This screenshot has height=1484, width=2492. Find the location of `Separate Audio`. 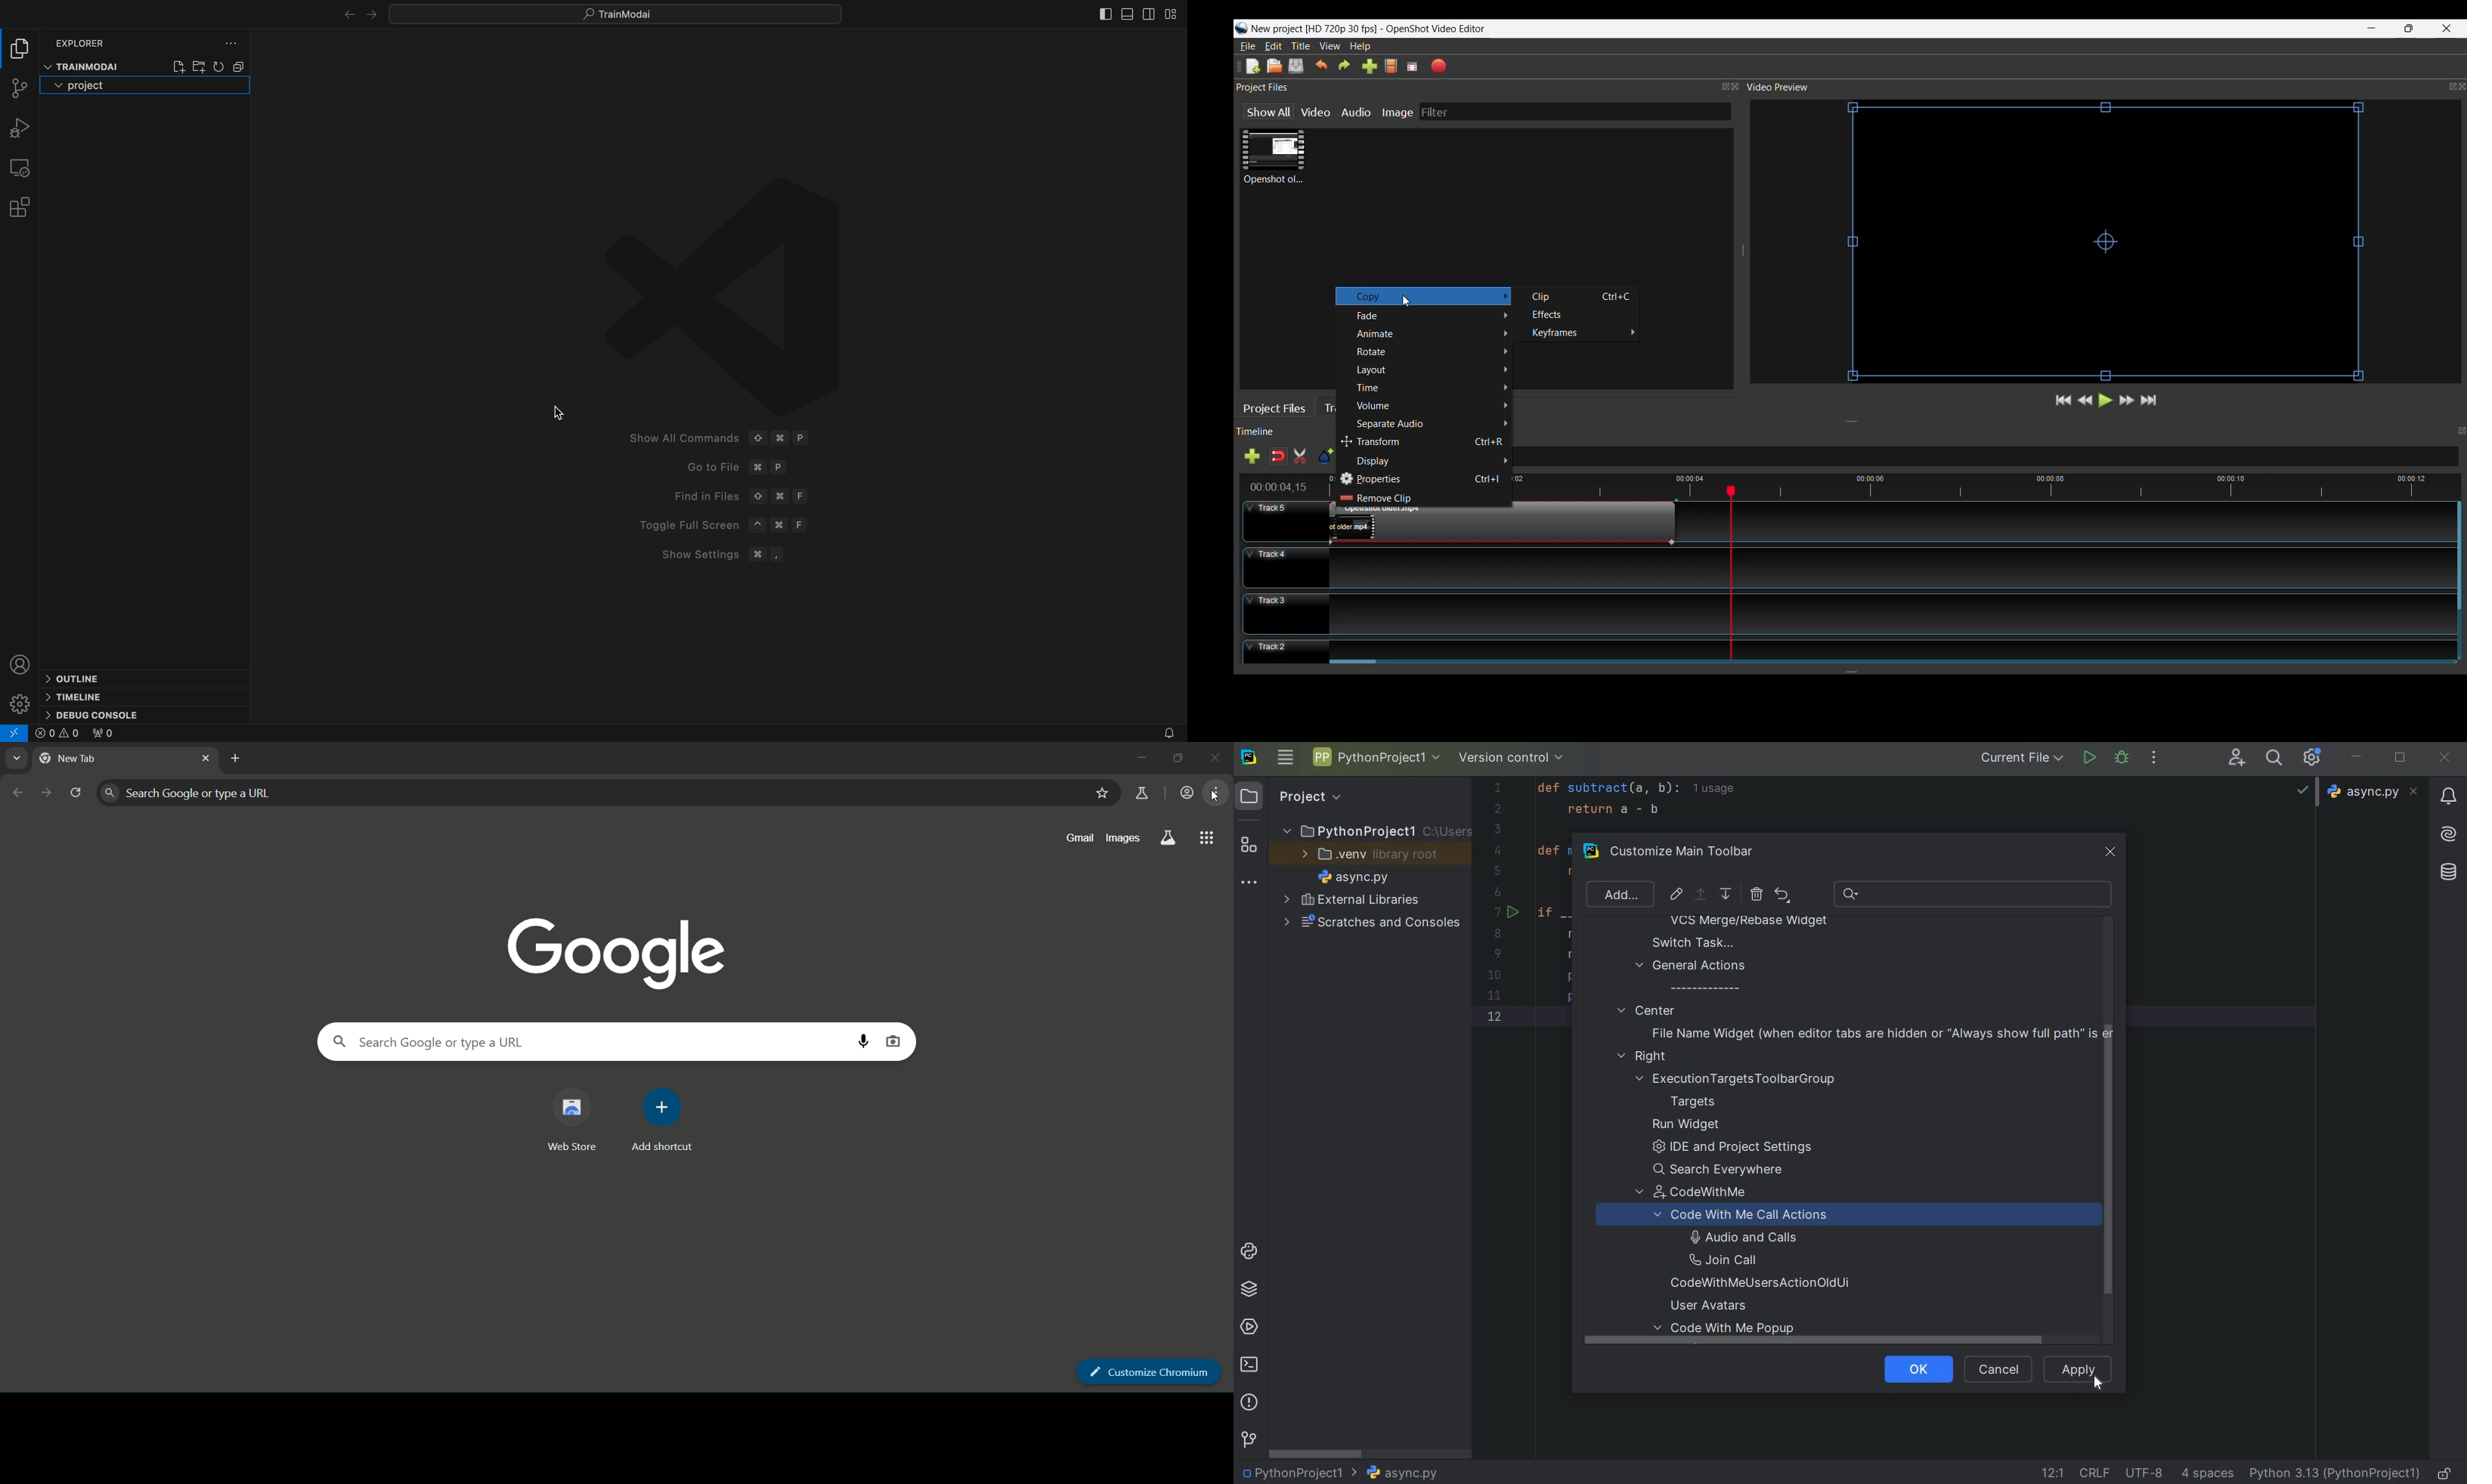

Separate Audio is located at coordinates (1433, 424).